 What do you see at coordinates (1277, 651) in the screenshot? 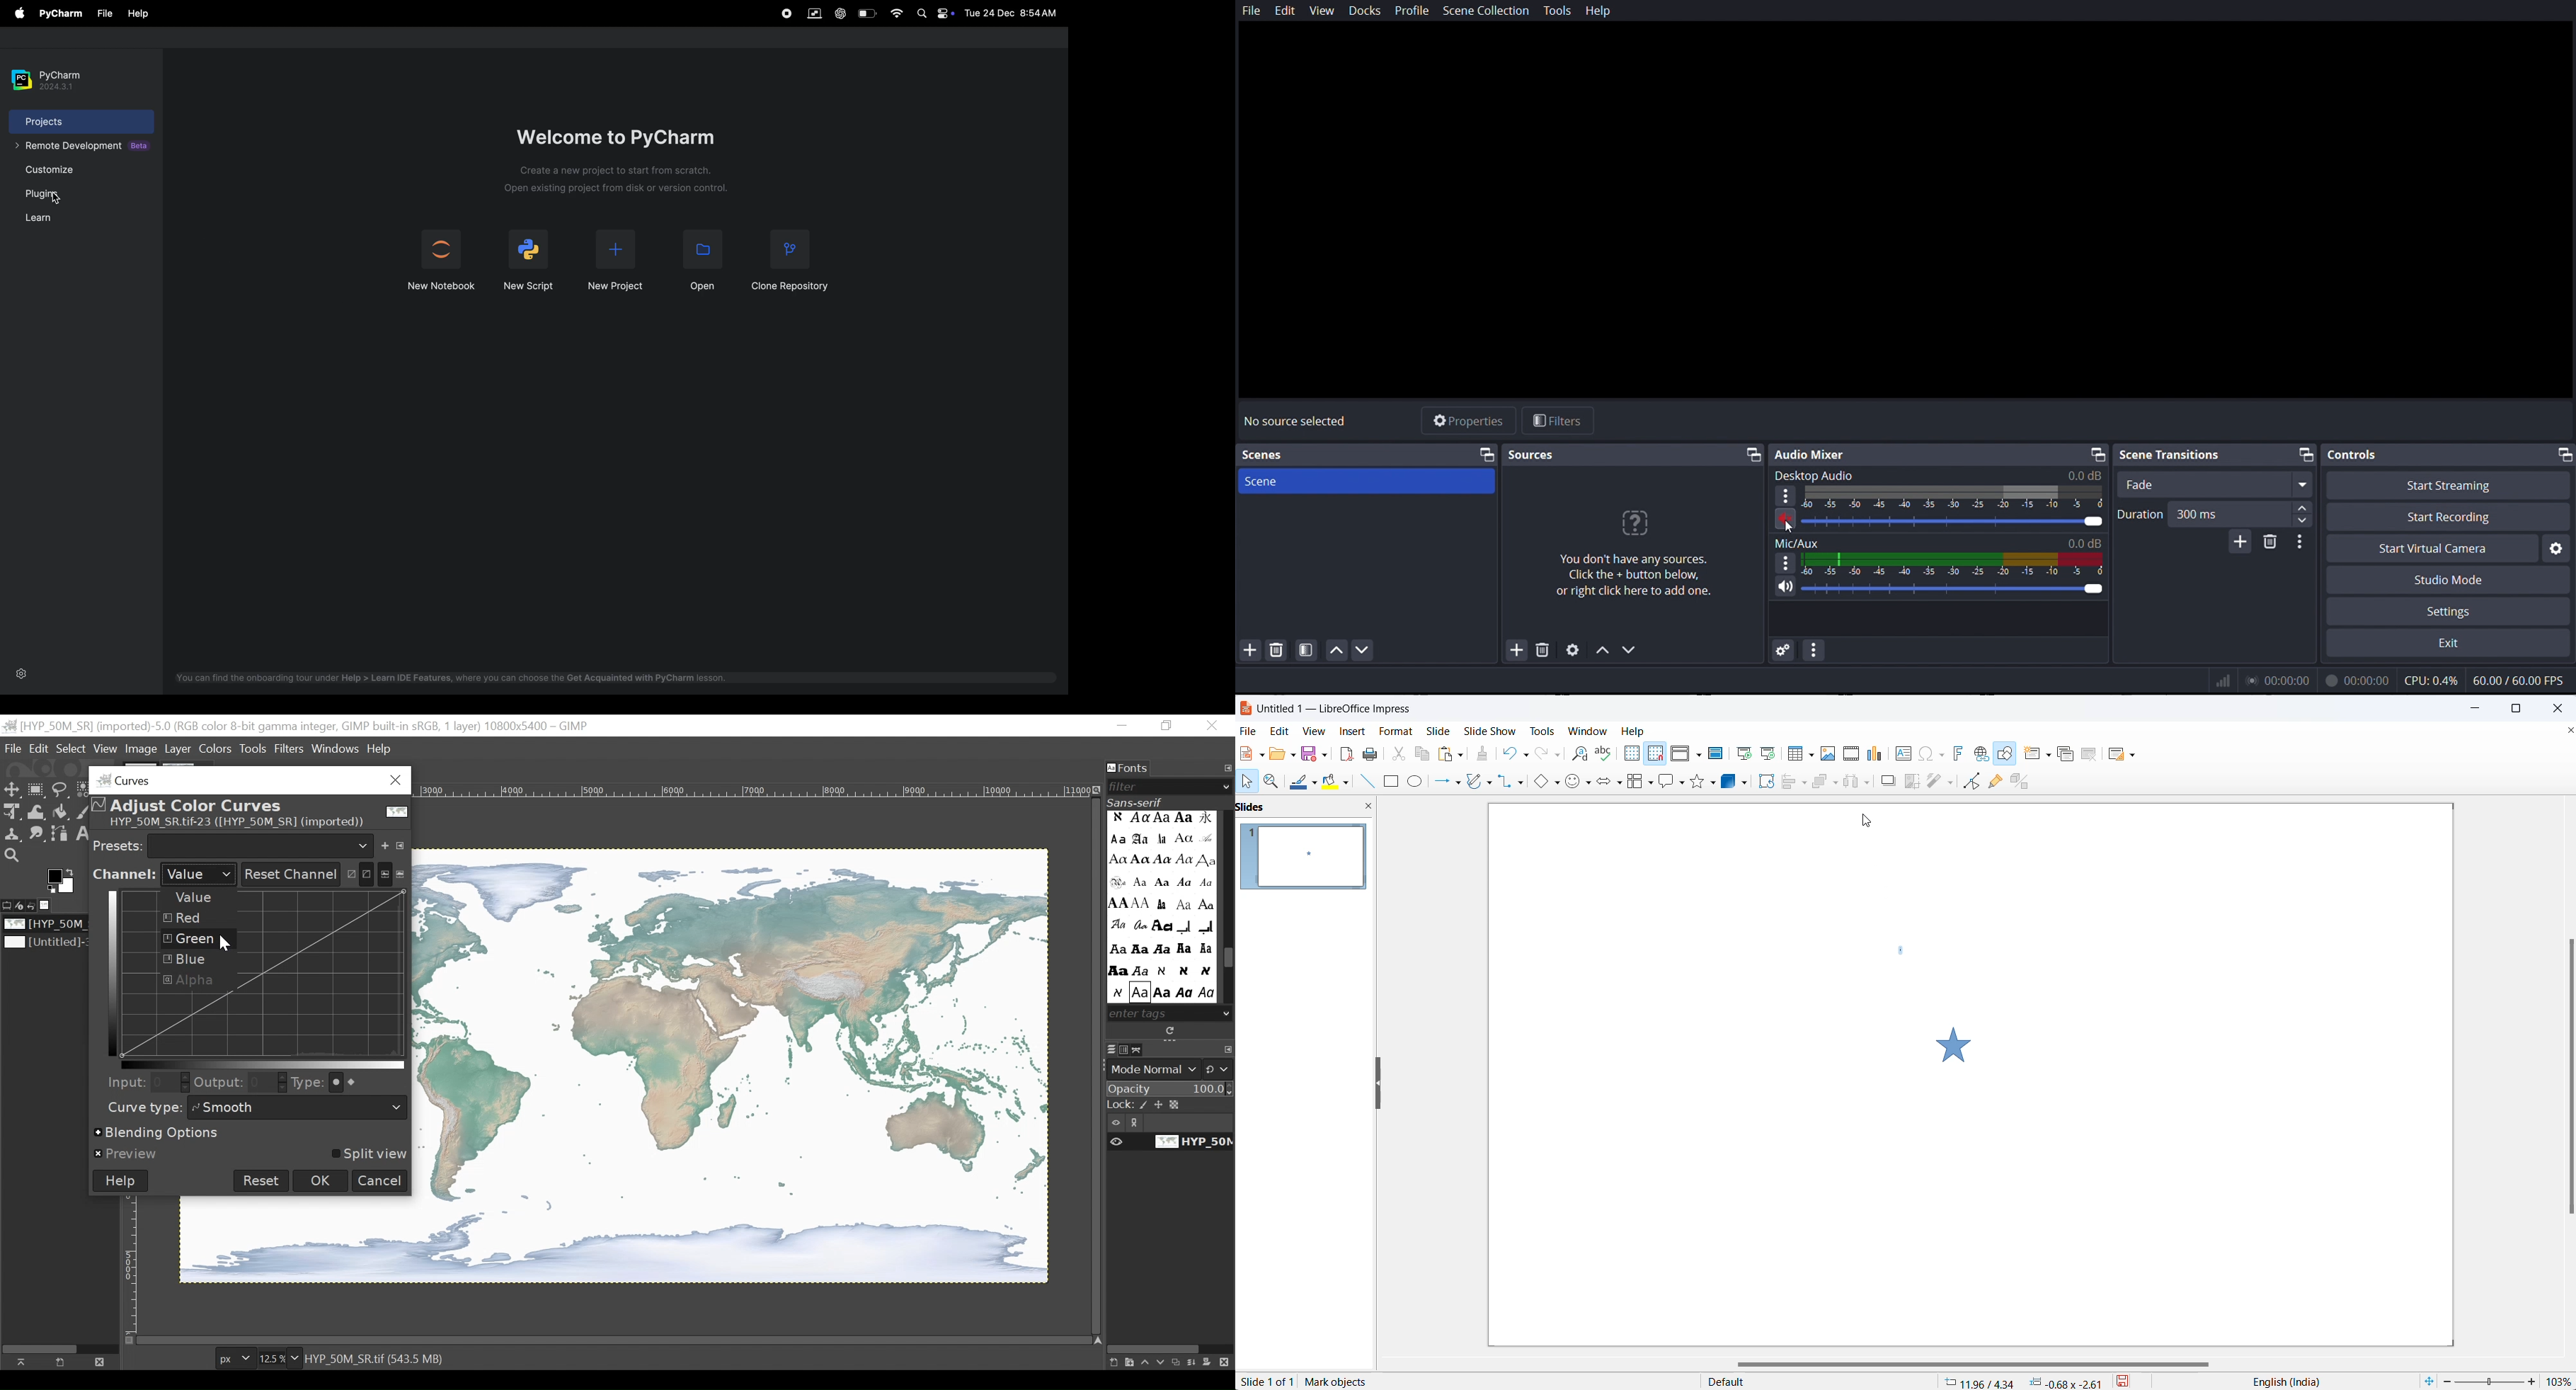
I see `delete scene` at bounding box center [1277, 651].